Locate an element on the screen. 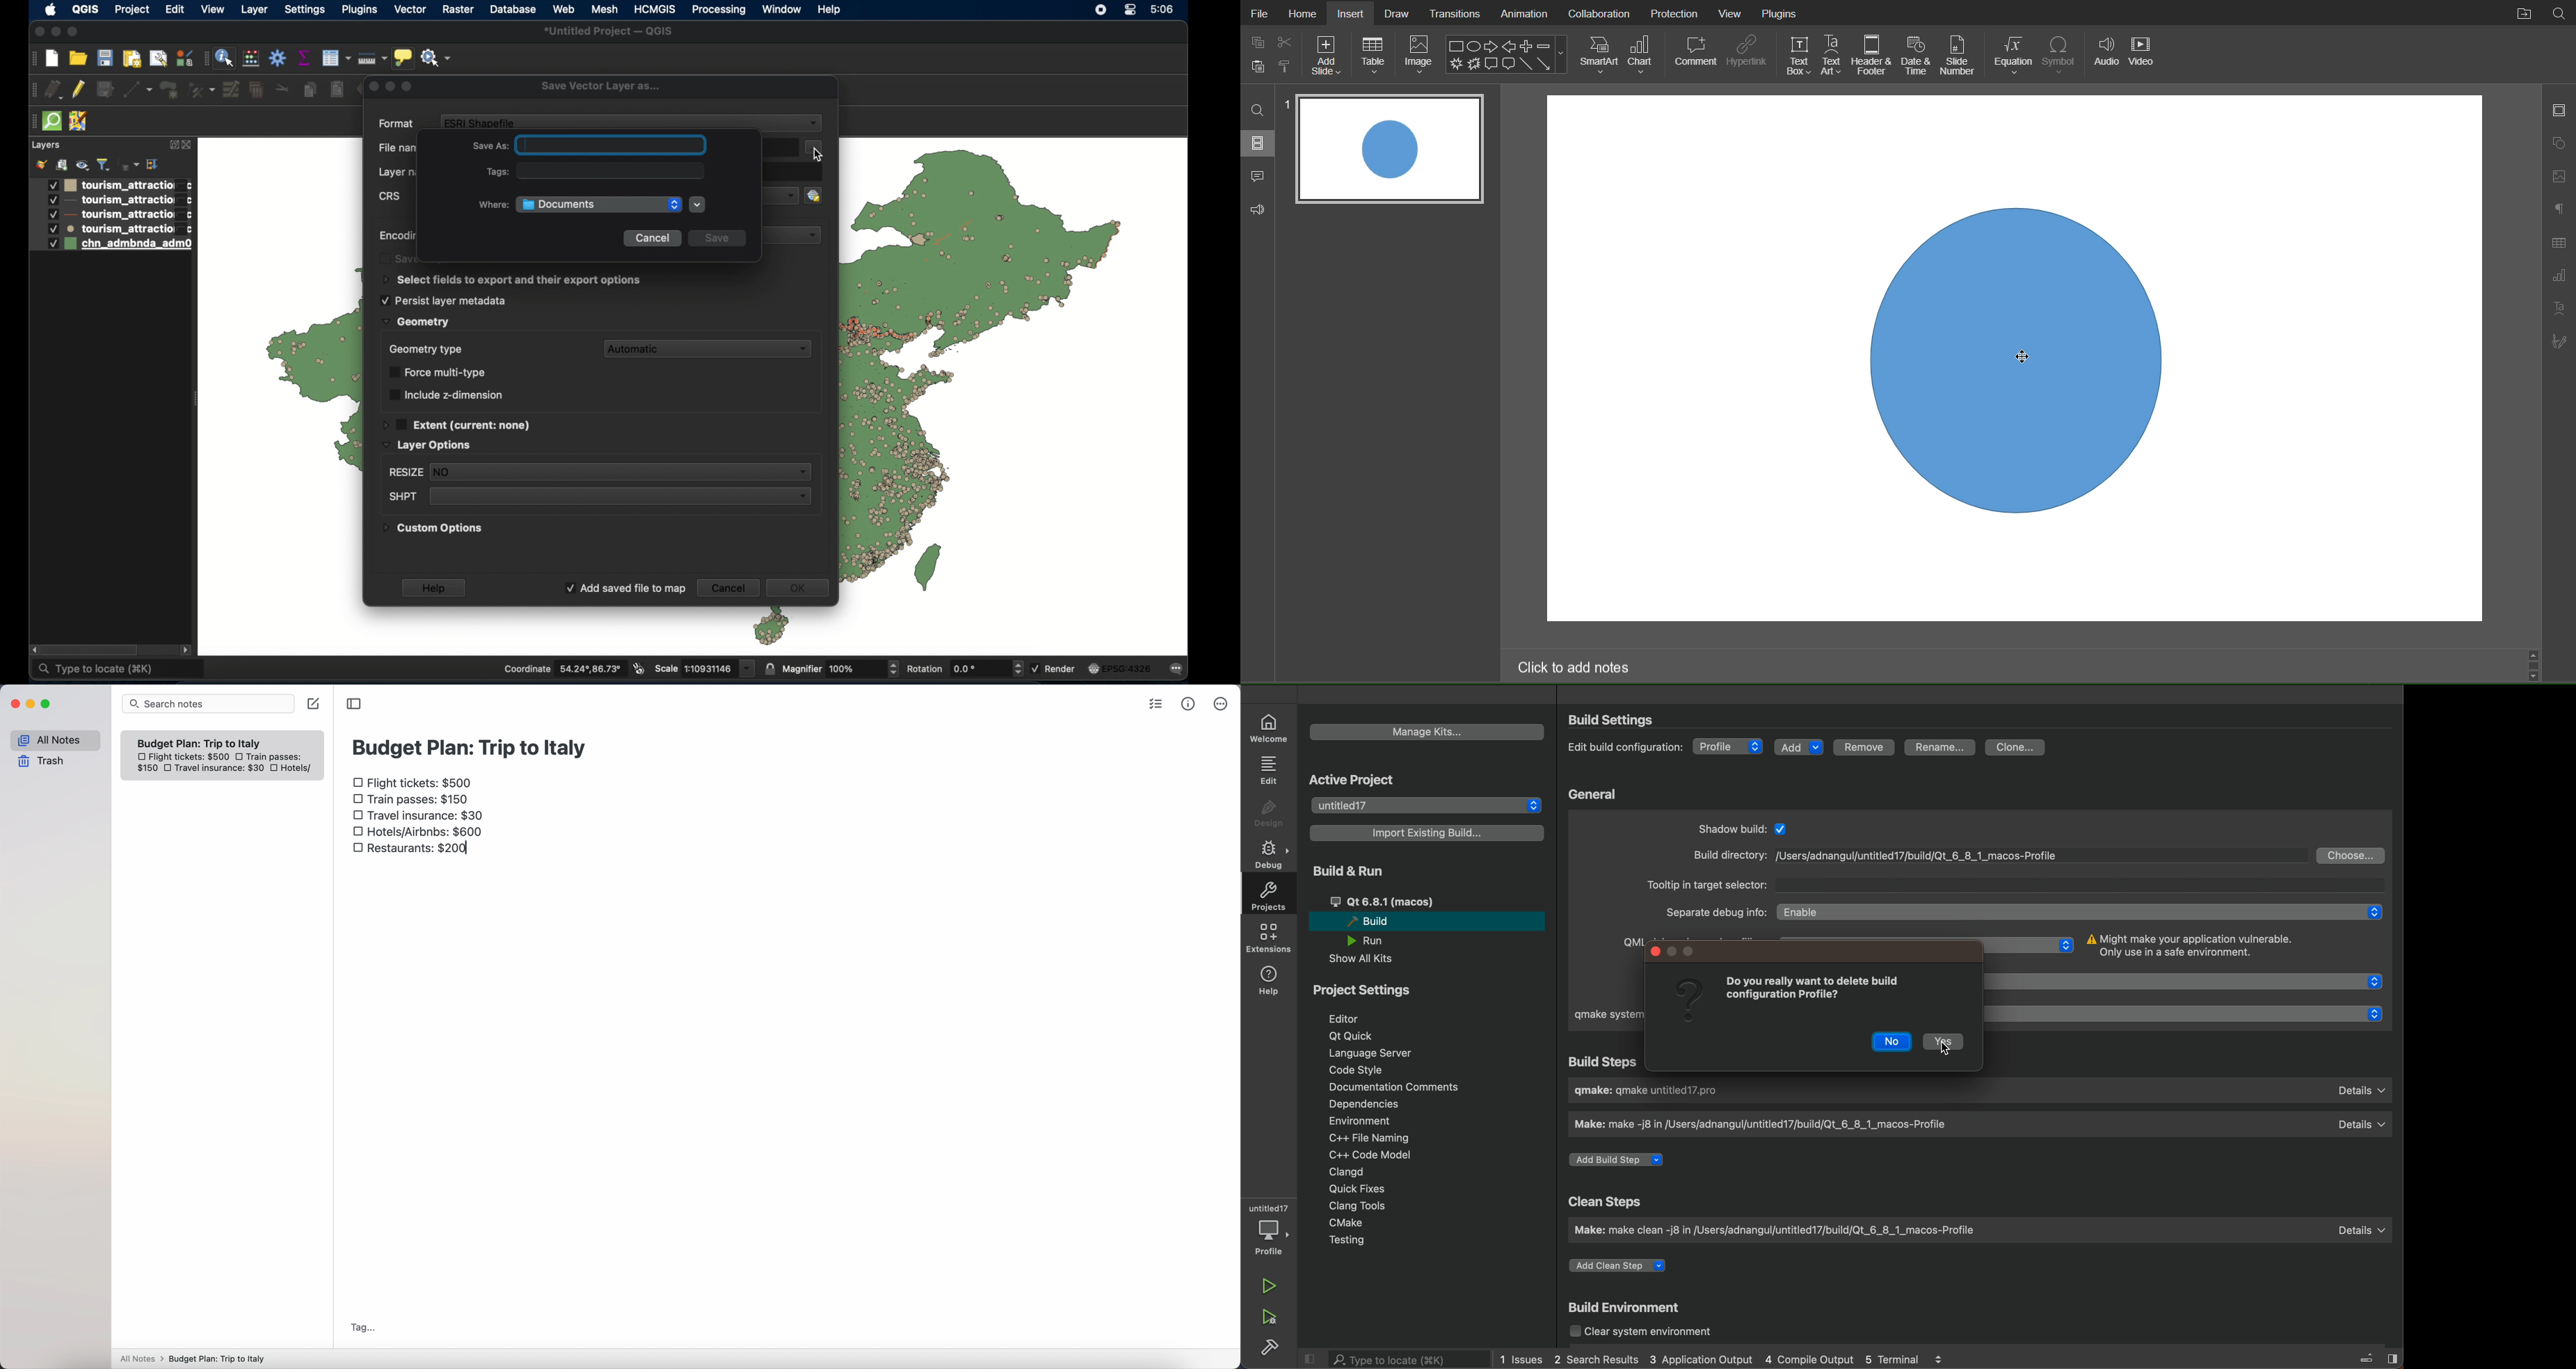 The width and height of the screenshot is (2576, 1372). Protection is located at coordinates (1675, 13).